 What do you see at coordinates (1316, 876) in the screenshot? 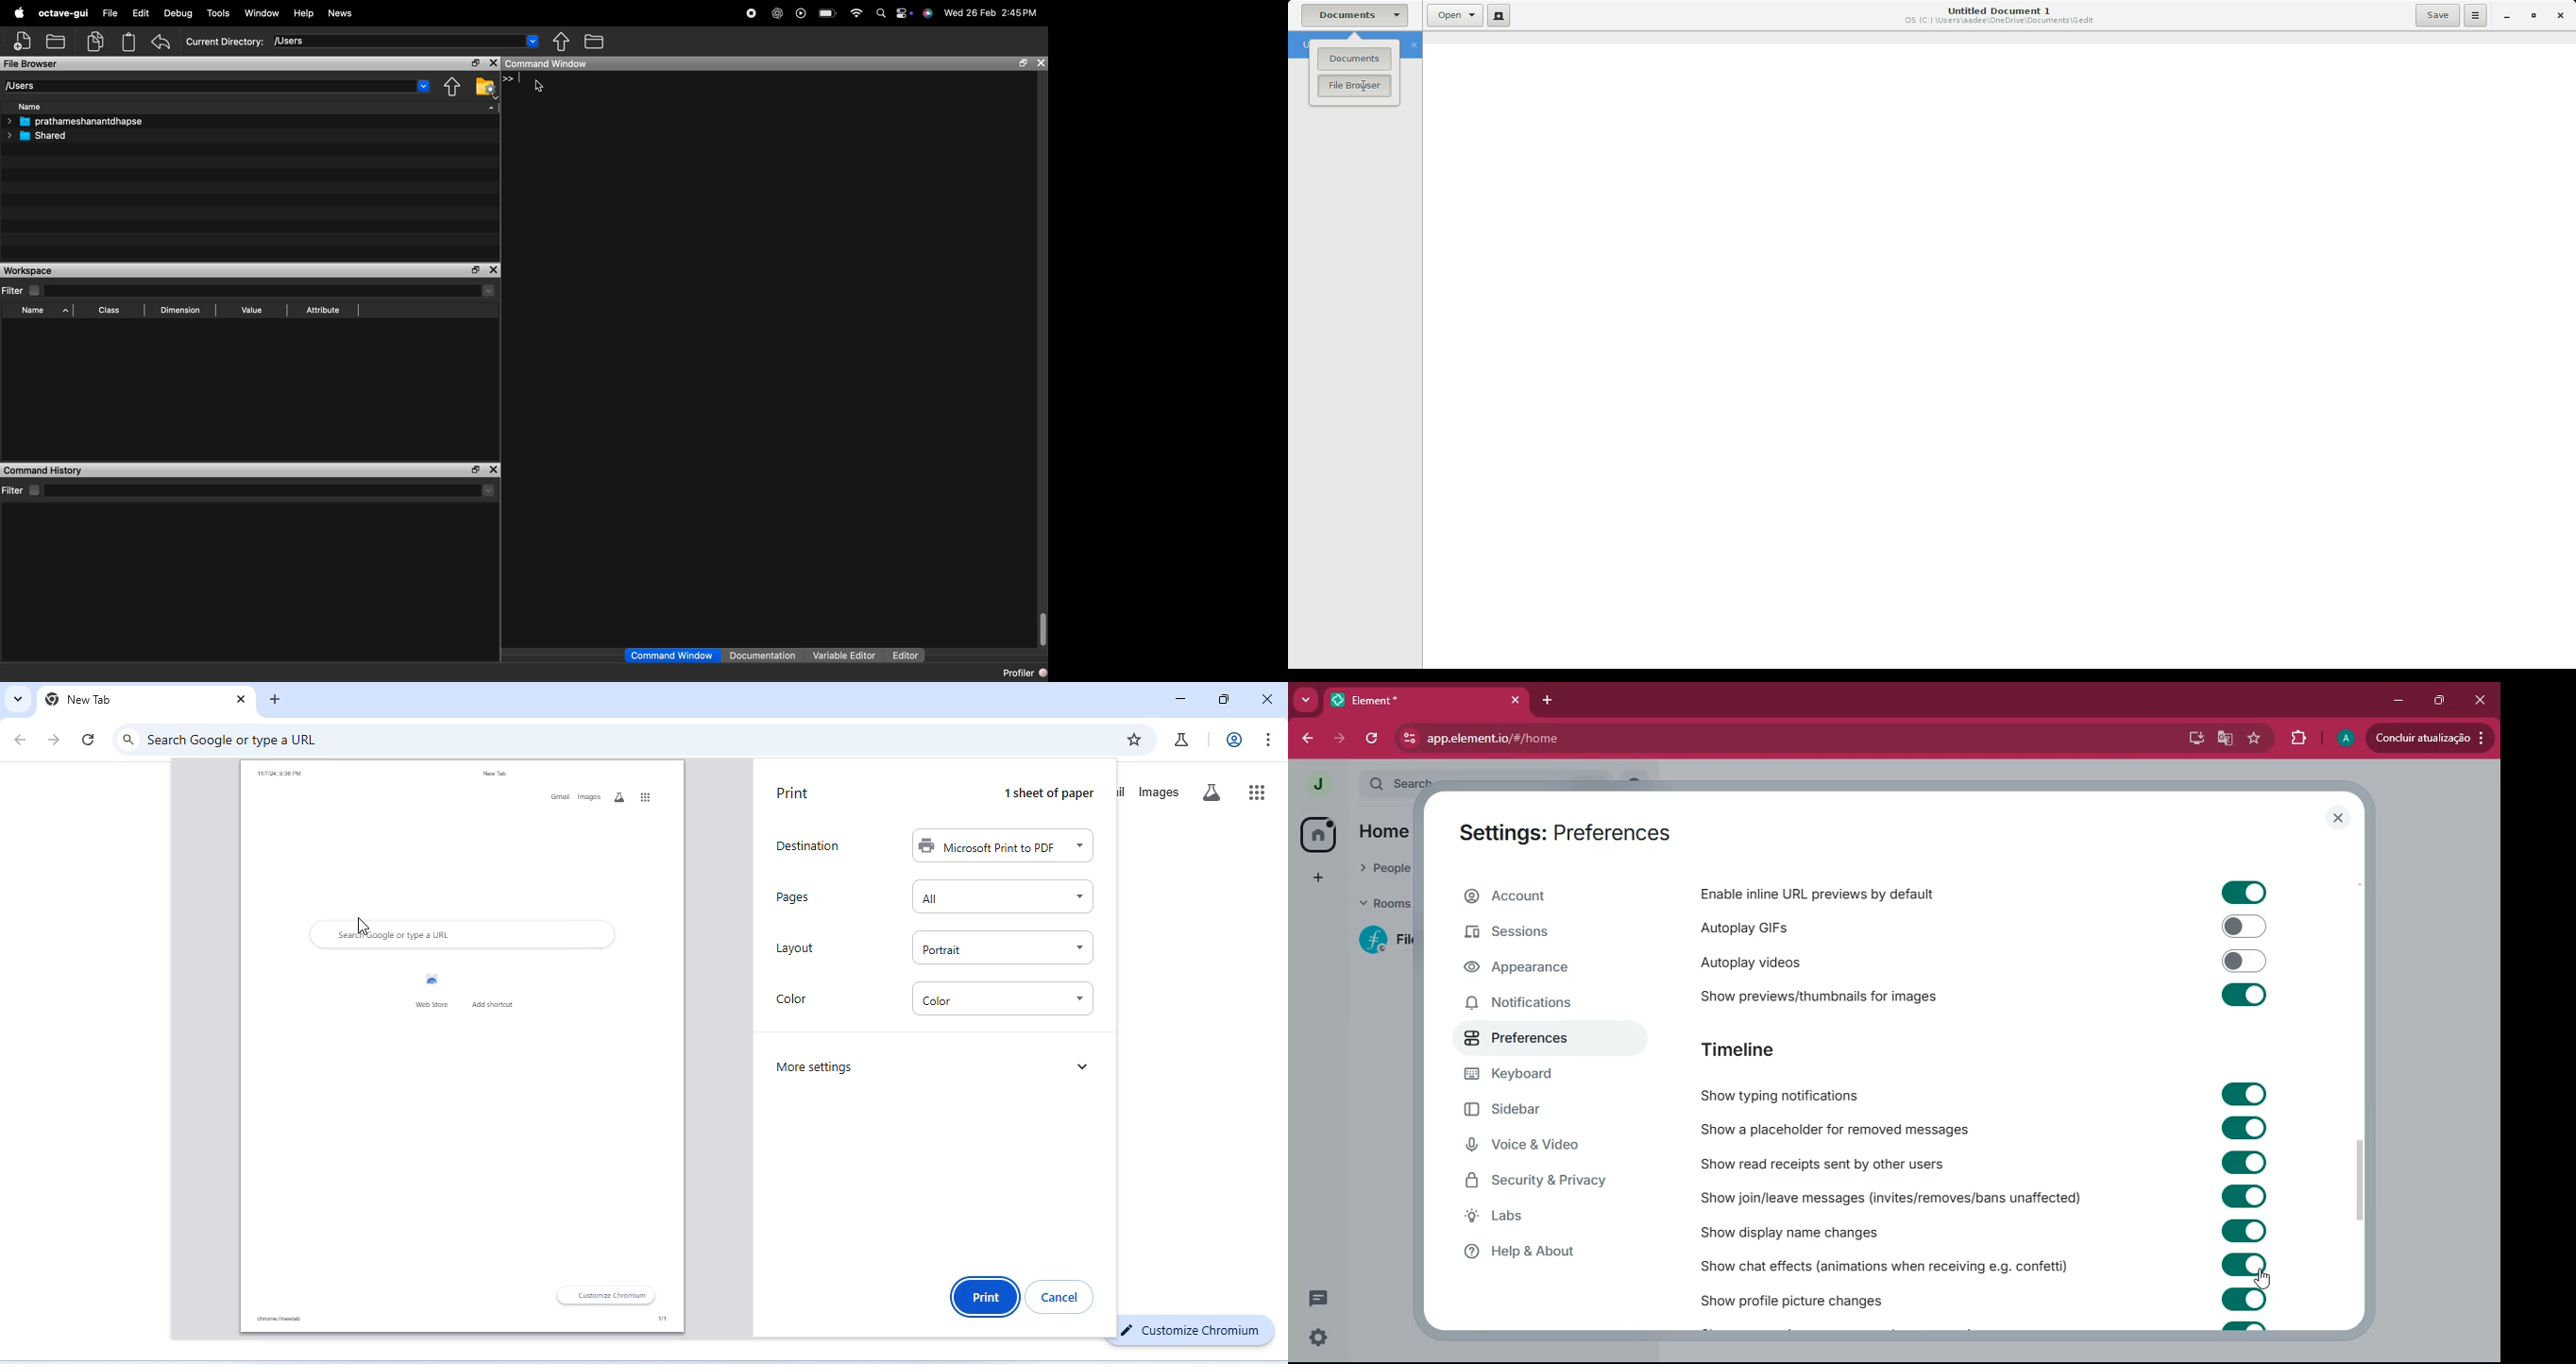
I see `more` at bounding box center [1316, 876].